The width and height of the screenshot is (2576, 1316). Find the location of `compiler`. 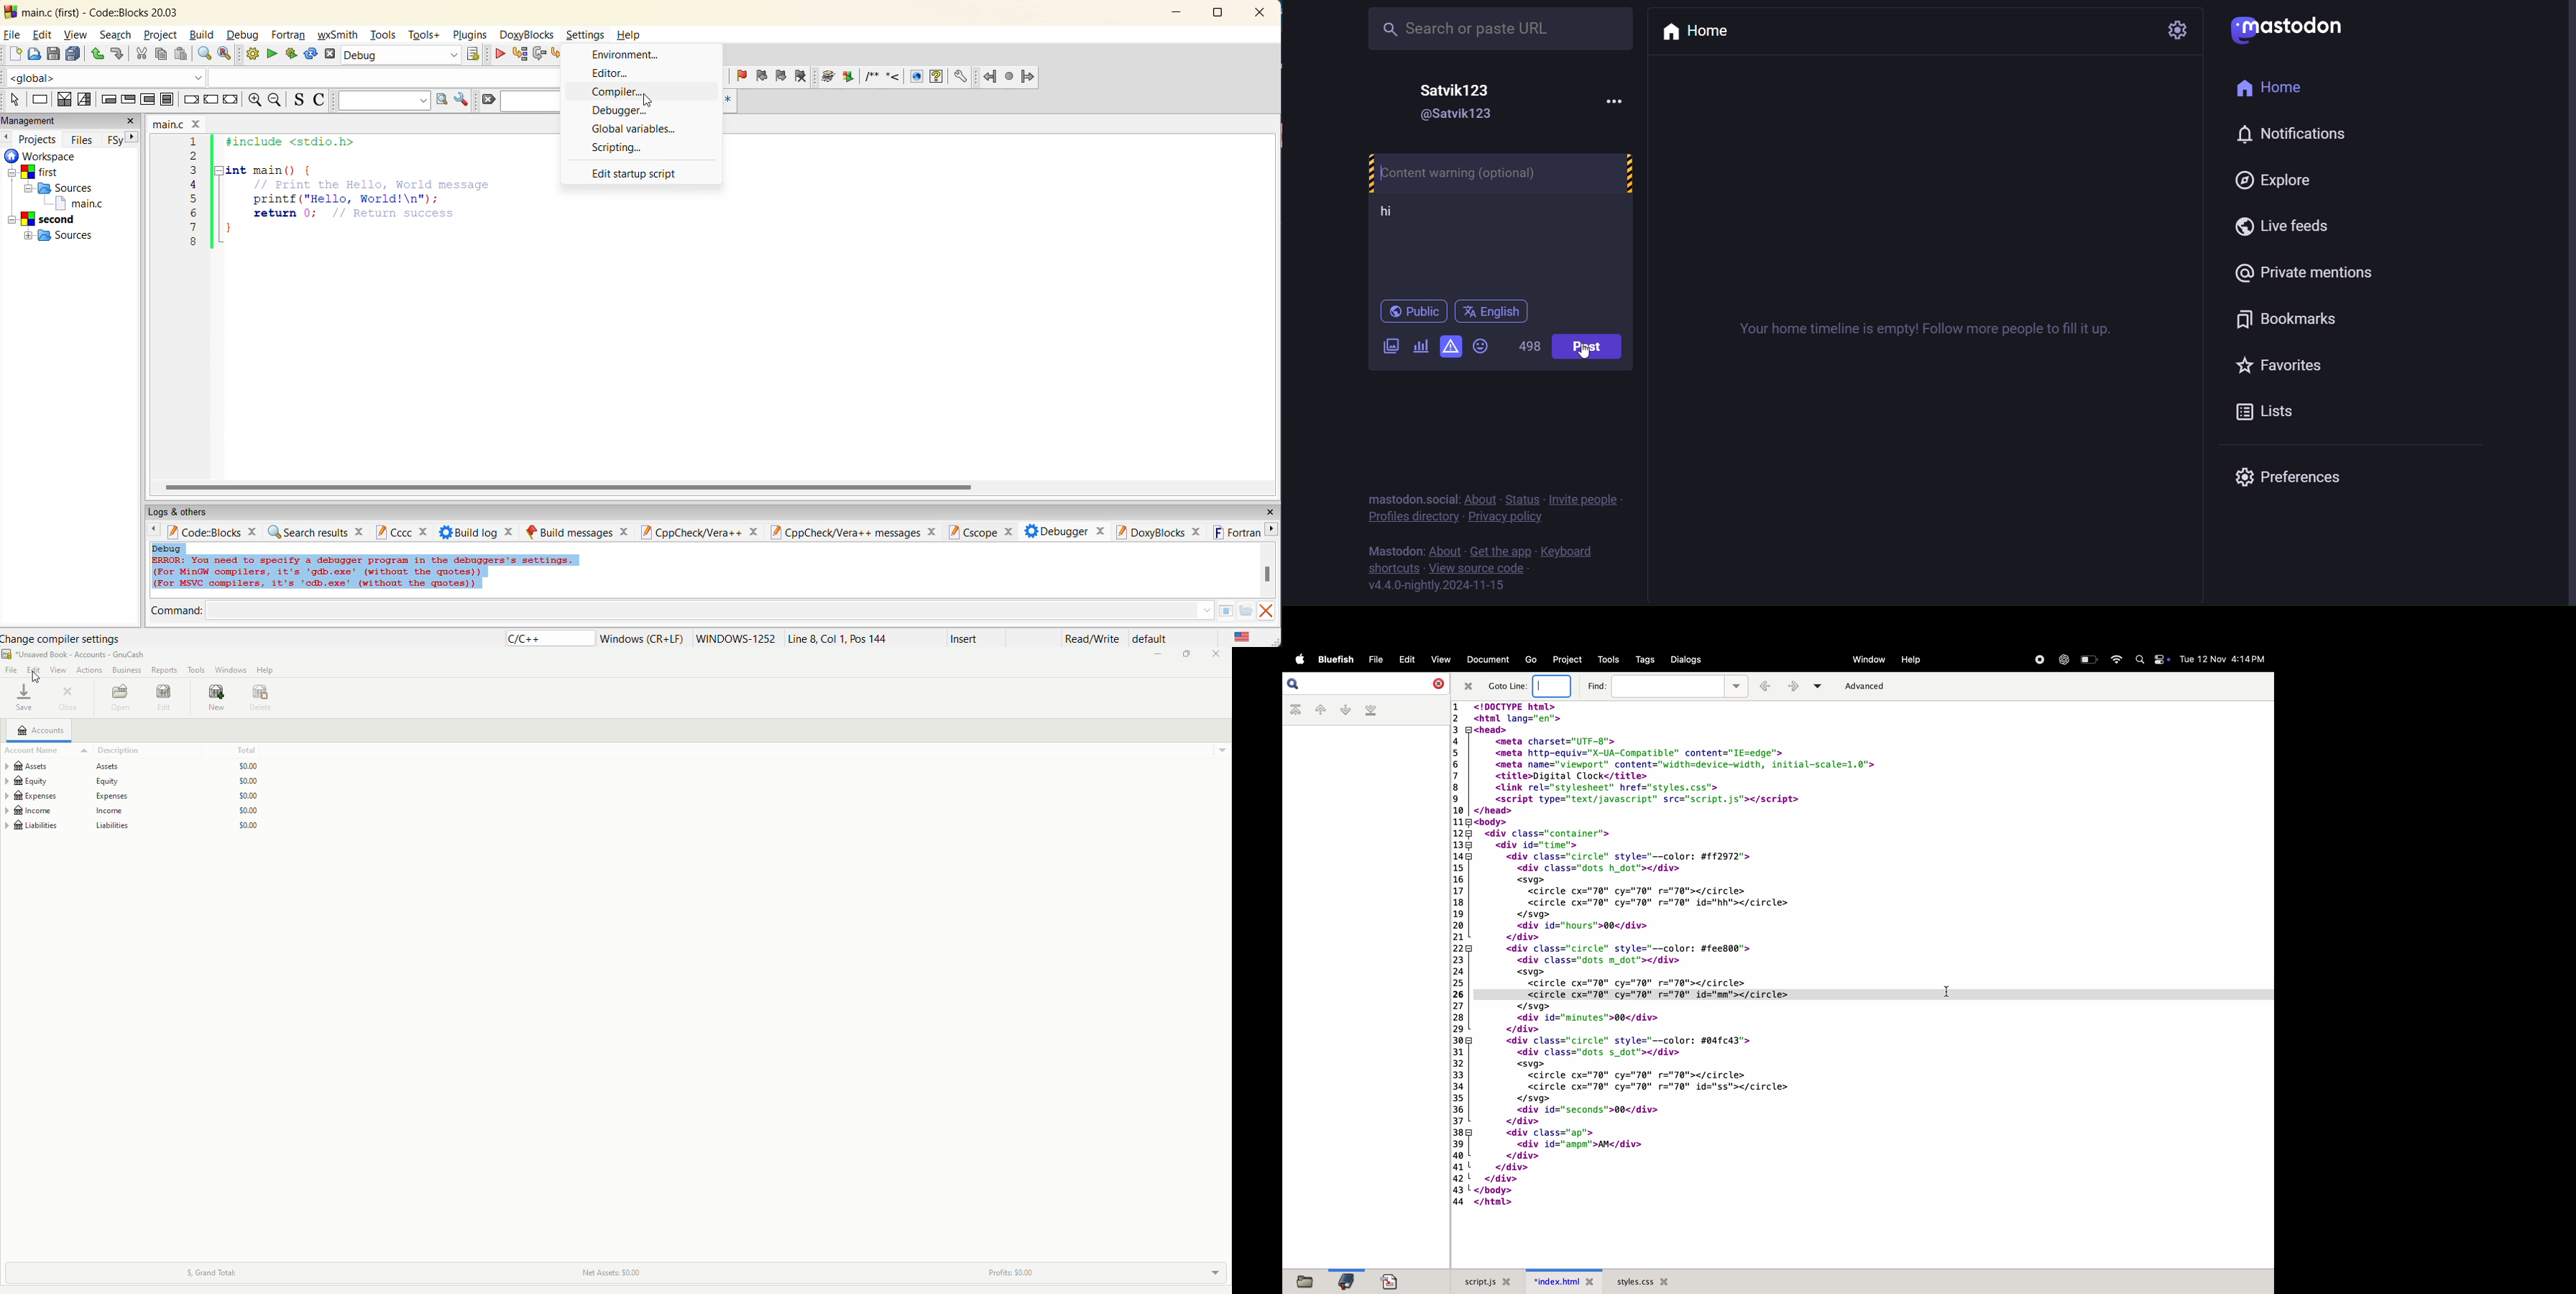

compiler is located at coordinates (623, 92).